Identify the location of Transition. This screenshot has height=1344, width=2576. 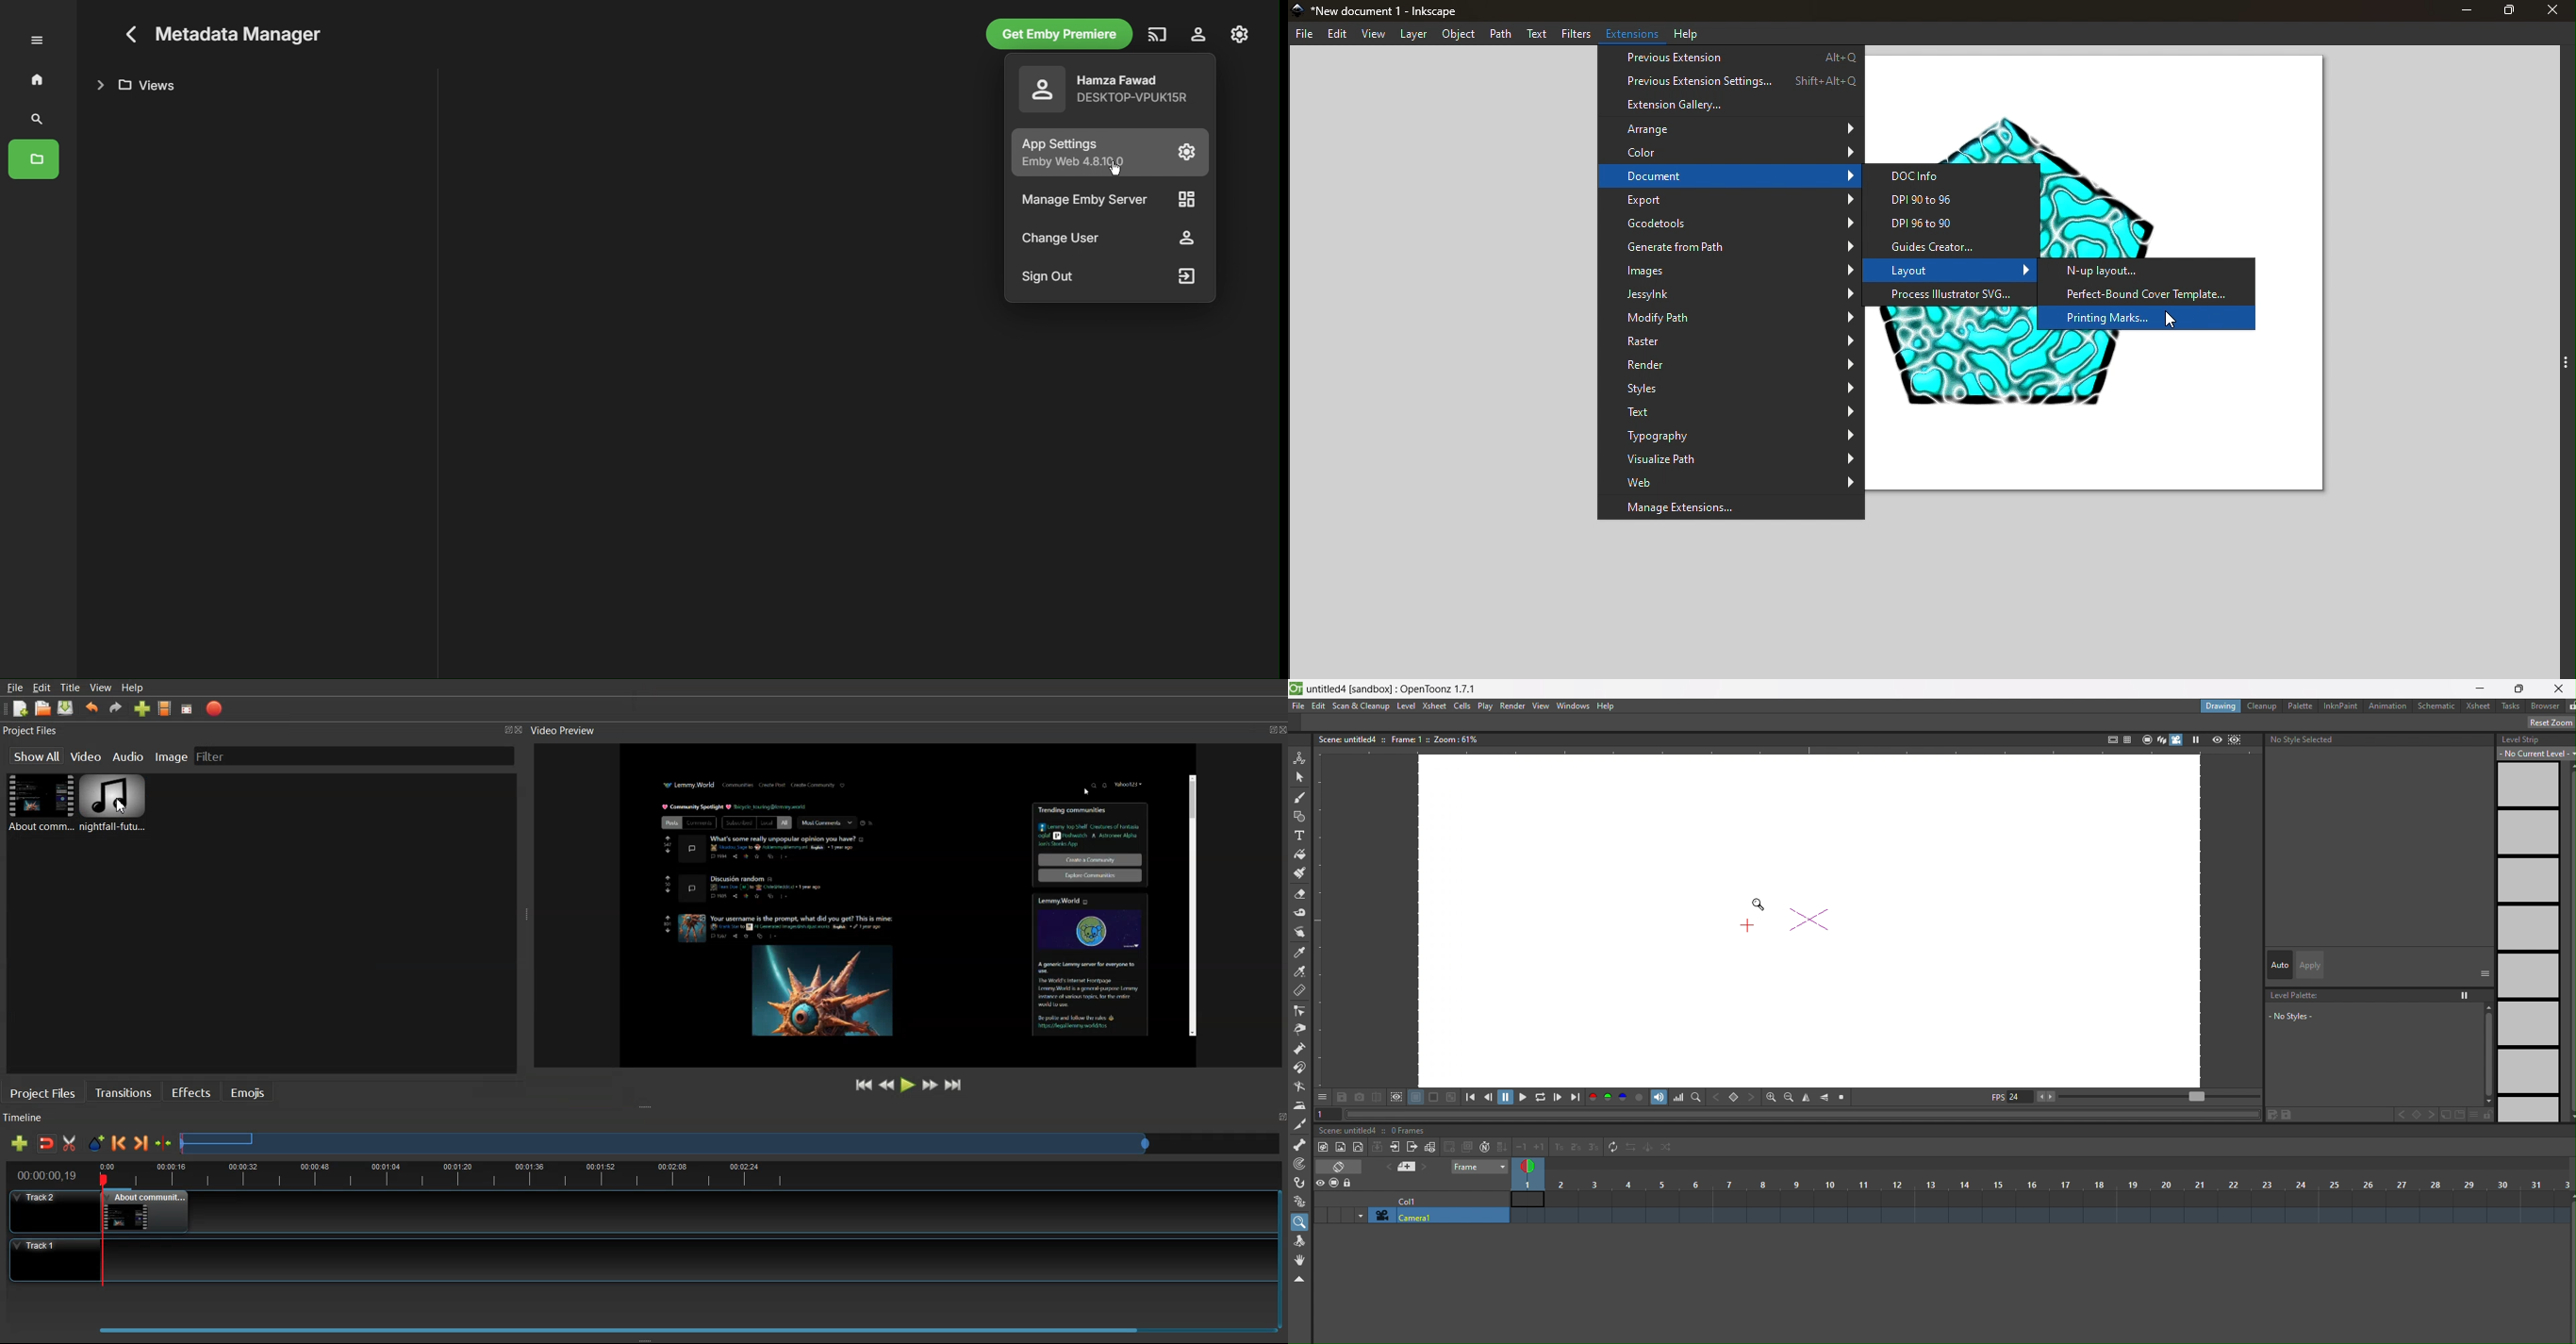
(123, 1092).